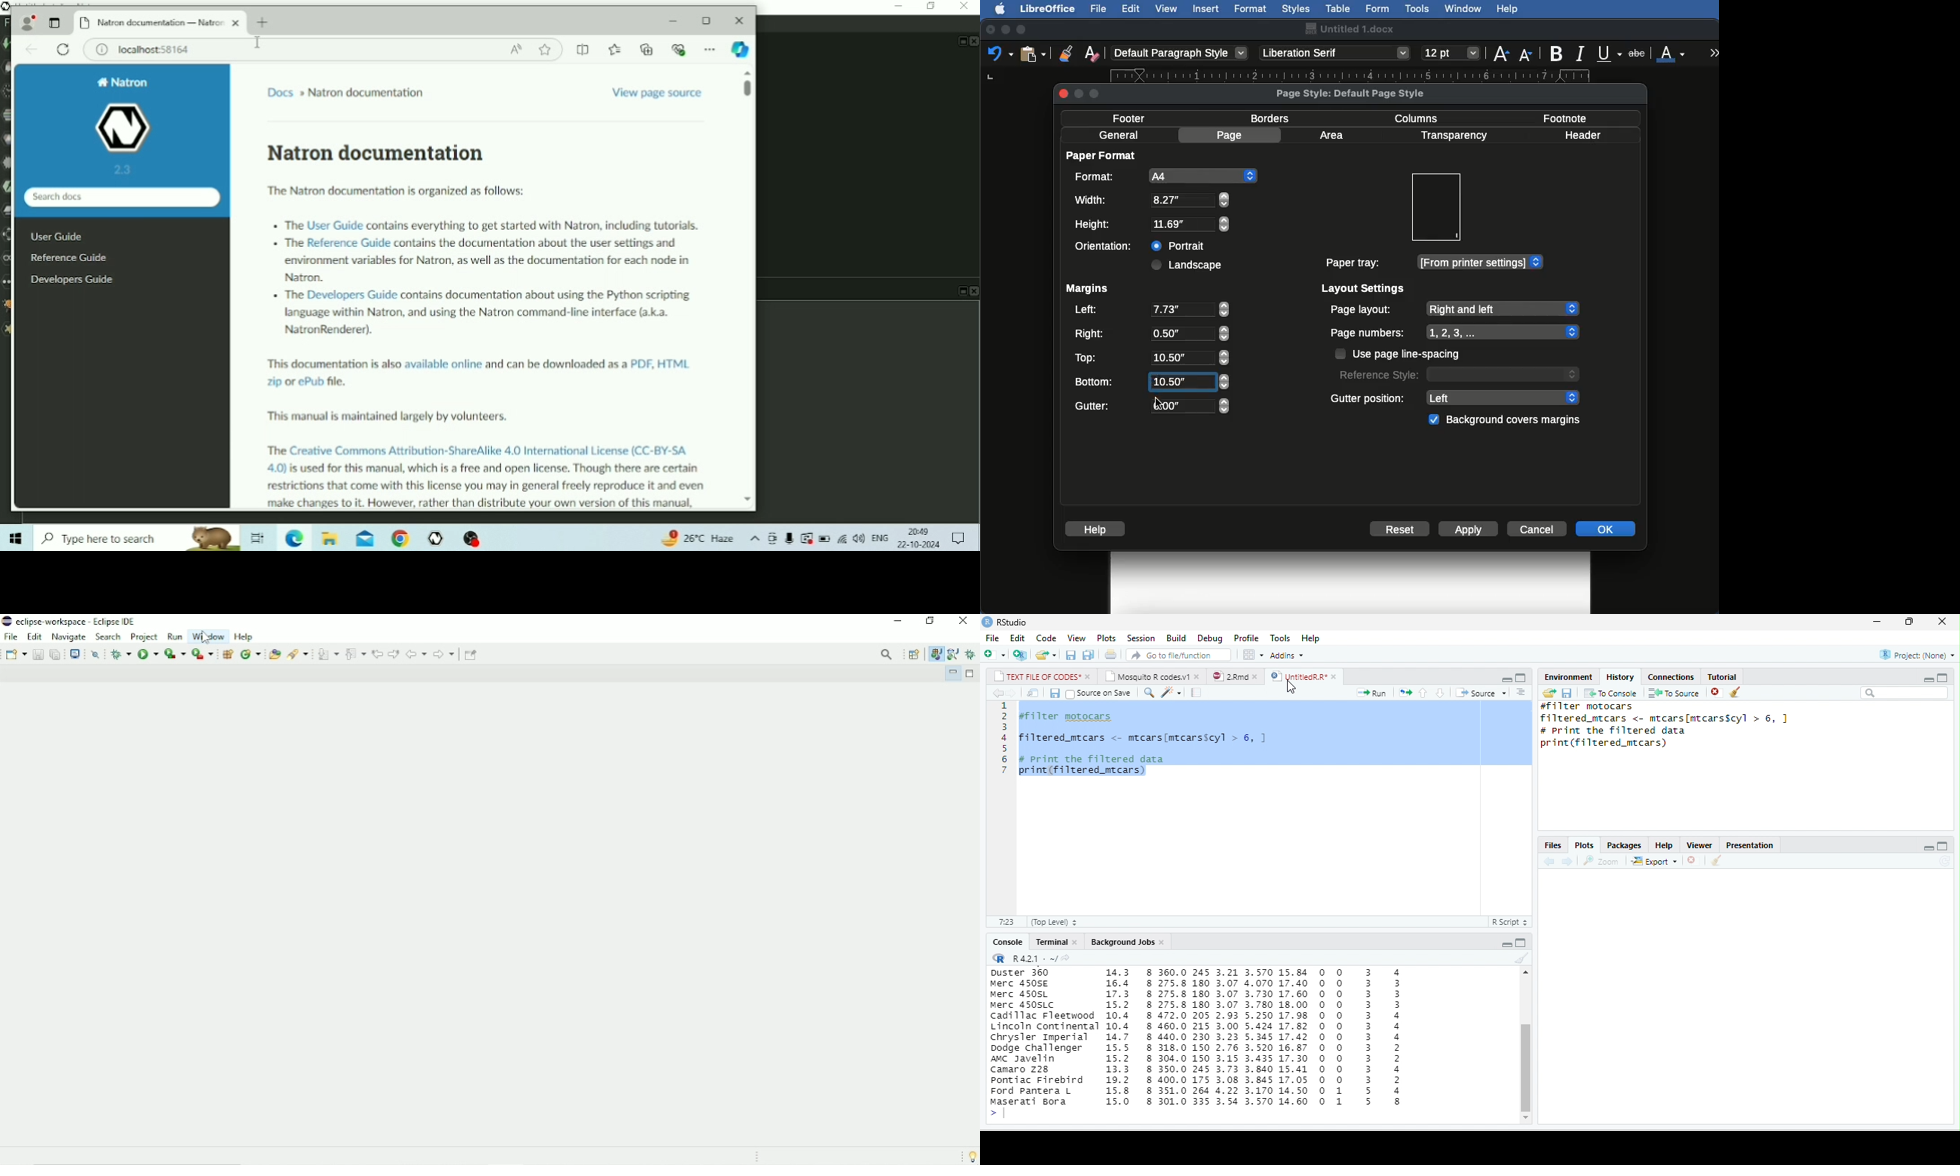 The image size is (1960, 1176). I want to click on # print the filtered dataprint(filtered_mtcars), so click(1098, 766).